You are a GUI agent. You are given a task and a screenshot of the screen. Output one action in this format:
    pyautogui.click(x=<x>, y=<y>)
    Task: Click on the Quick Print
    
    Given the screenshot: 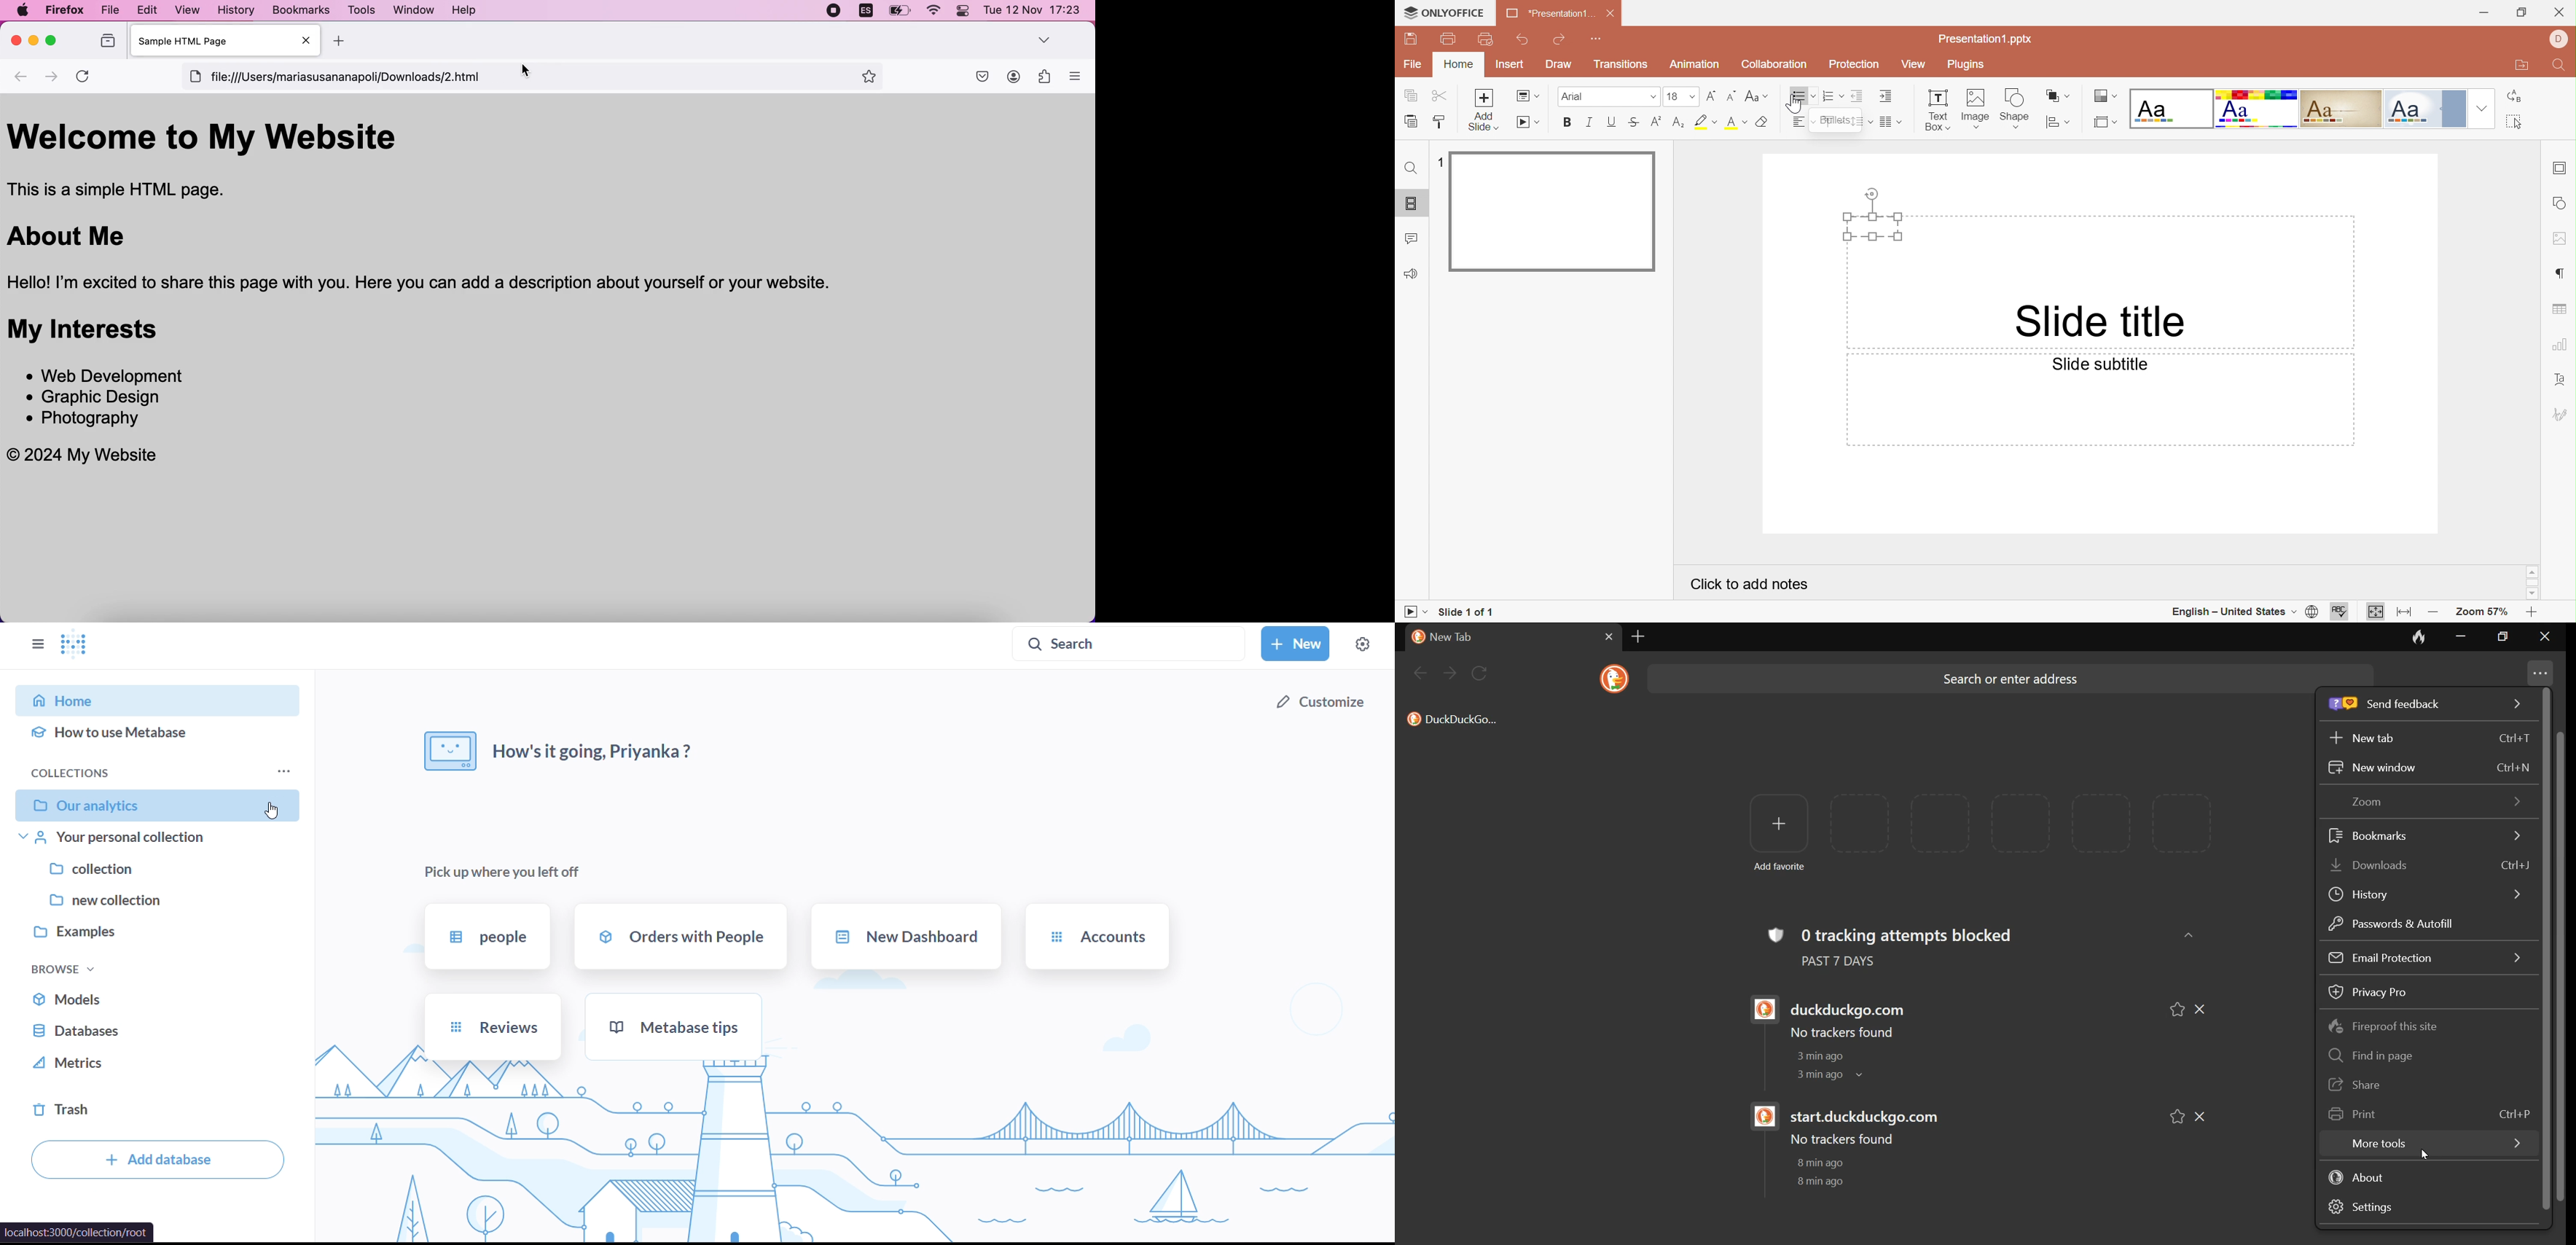 What is the action you would take?
    pyautogui.click(x=1486, y=41)
    